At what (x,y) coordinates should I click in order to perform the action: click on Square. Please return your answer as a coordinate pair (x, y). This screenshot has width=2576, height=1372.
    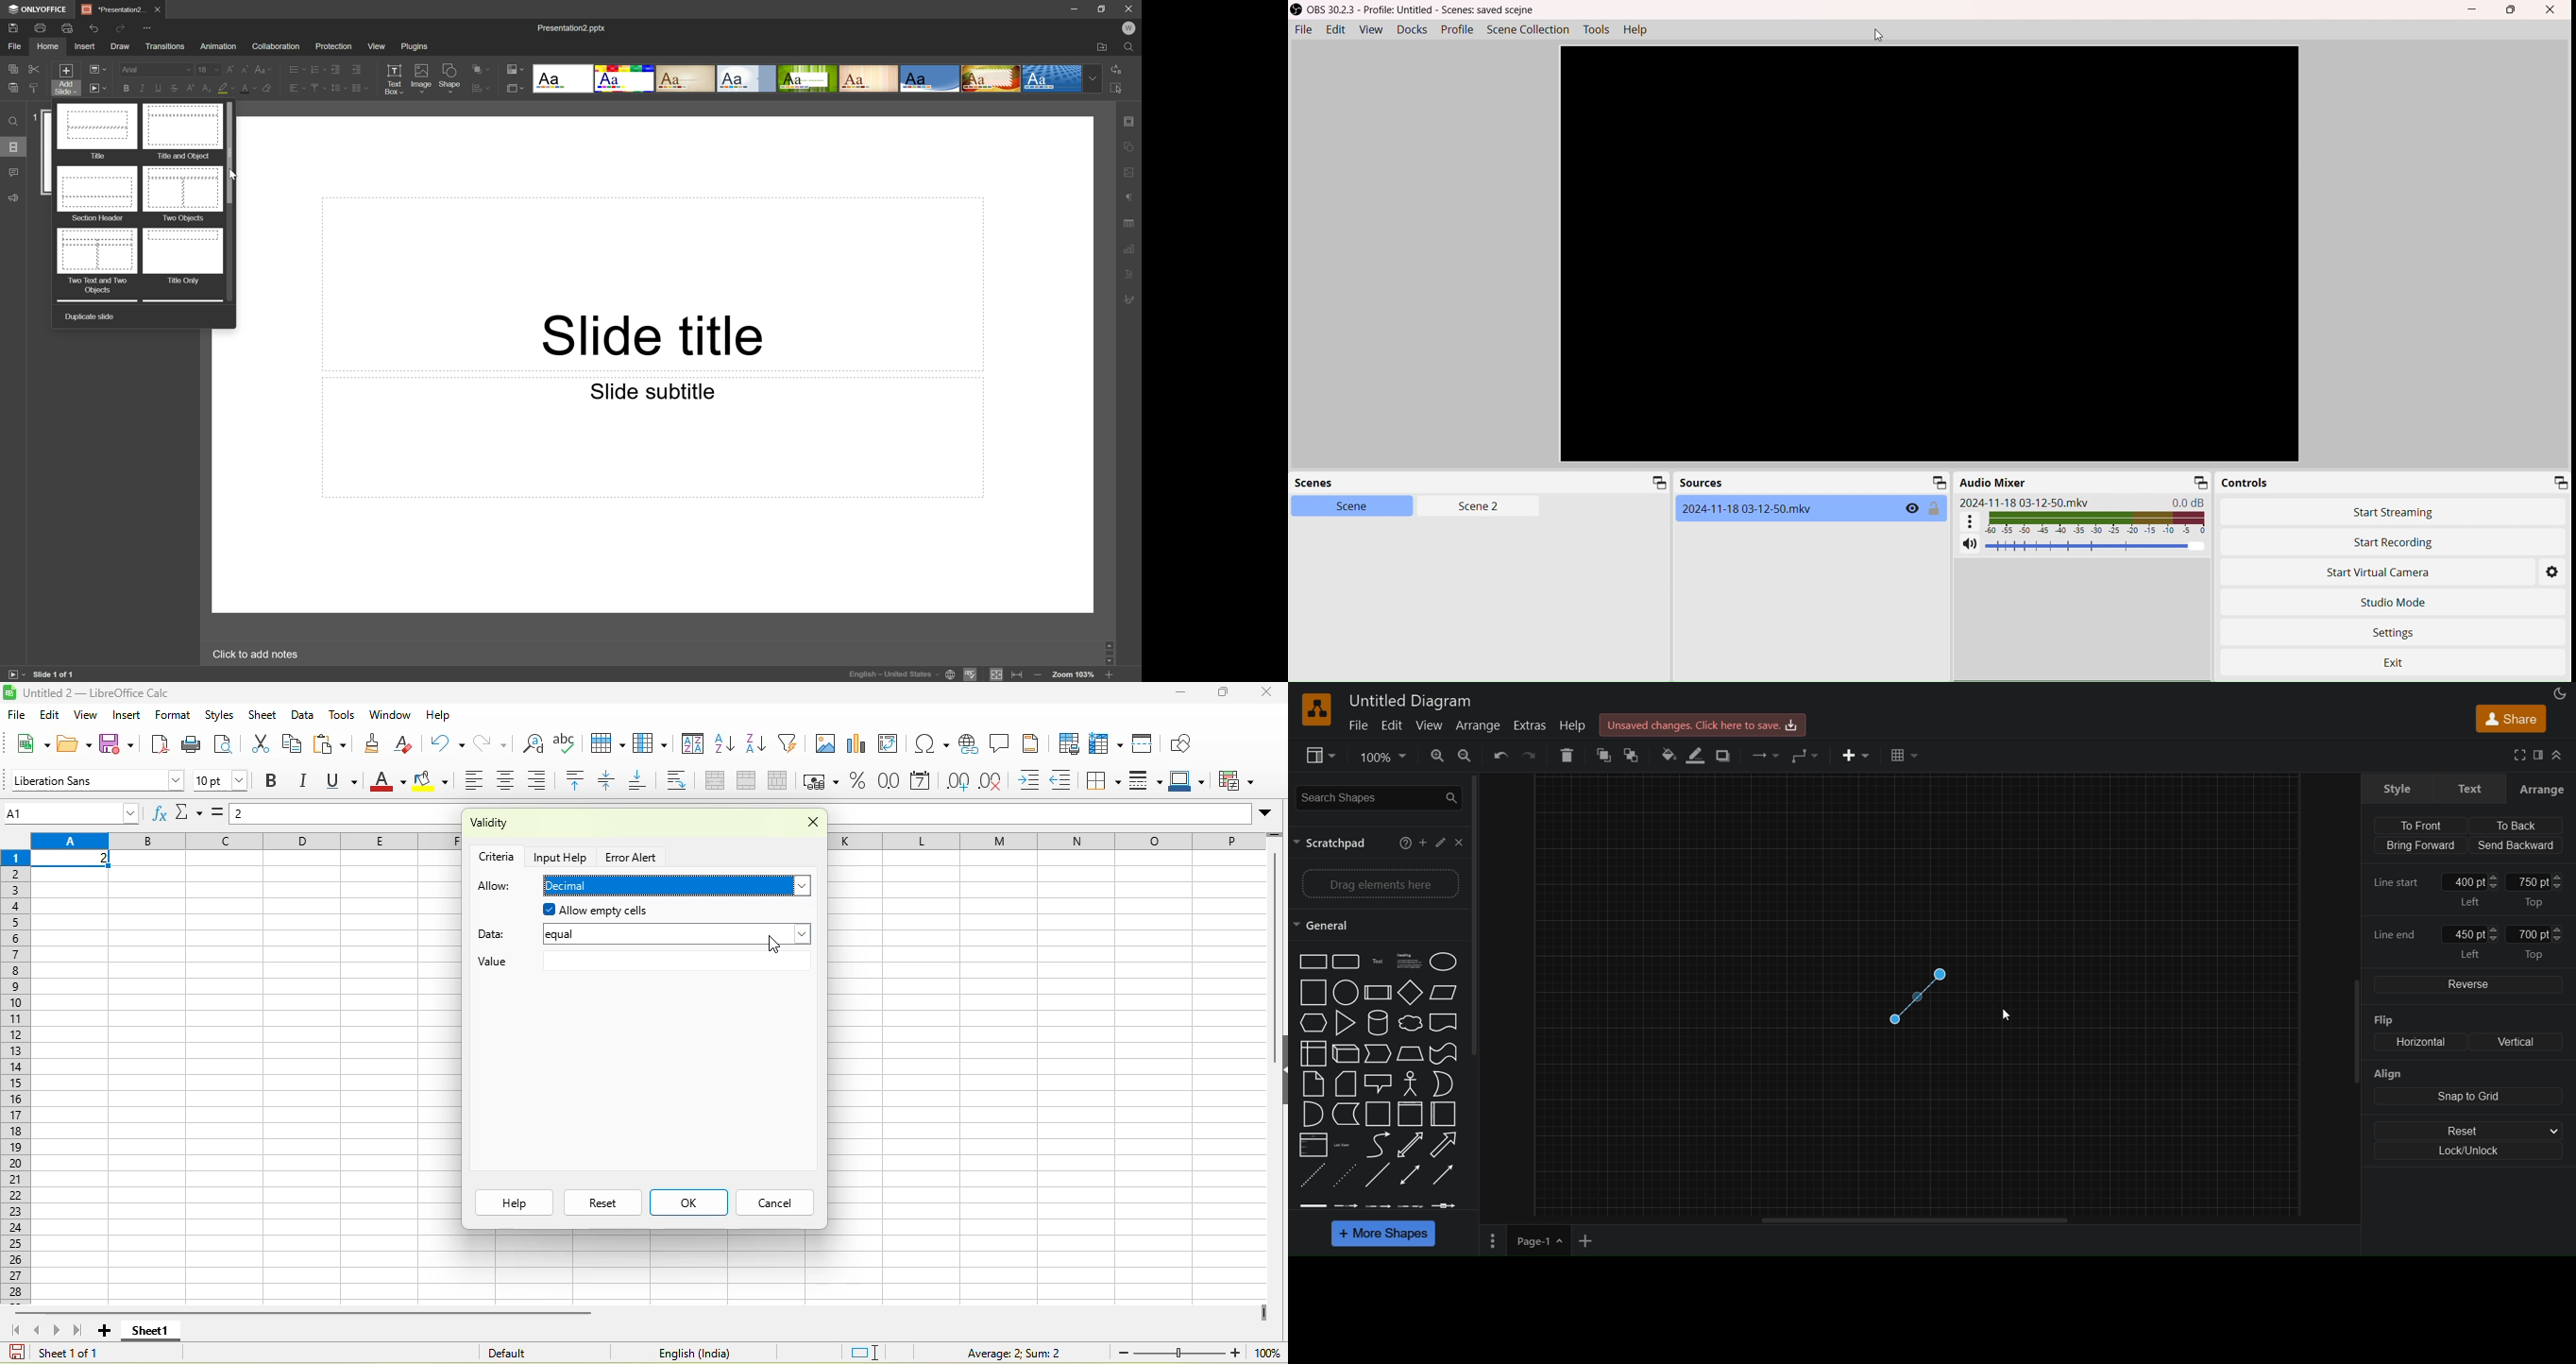
    Looking at the image, I should click on (1311, 992).